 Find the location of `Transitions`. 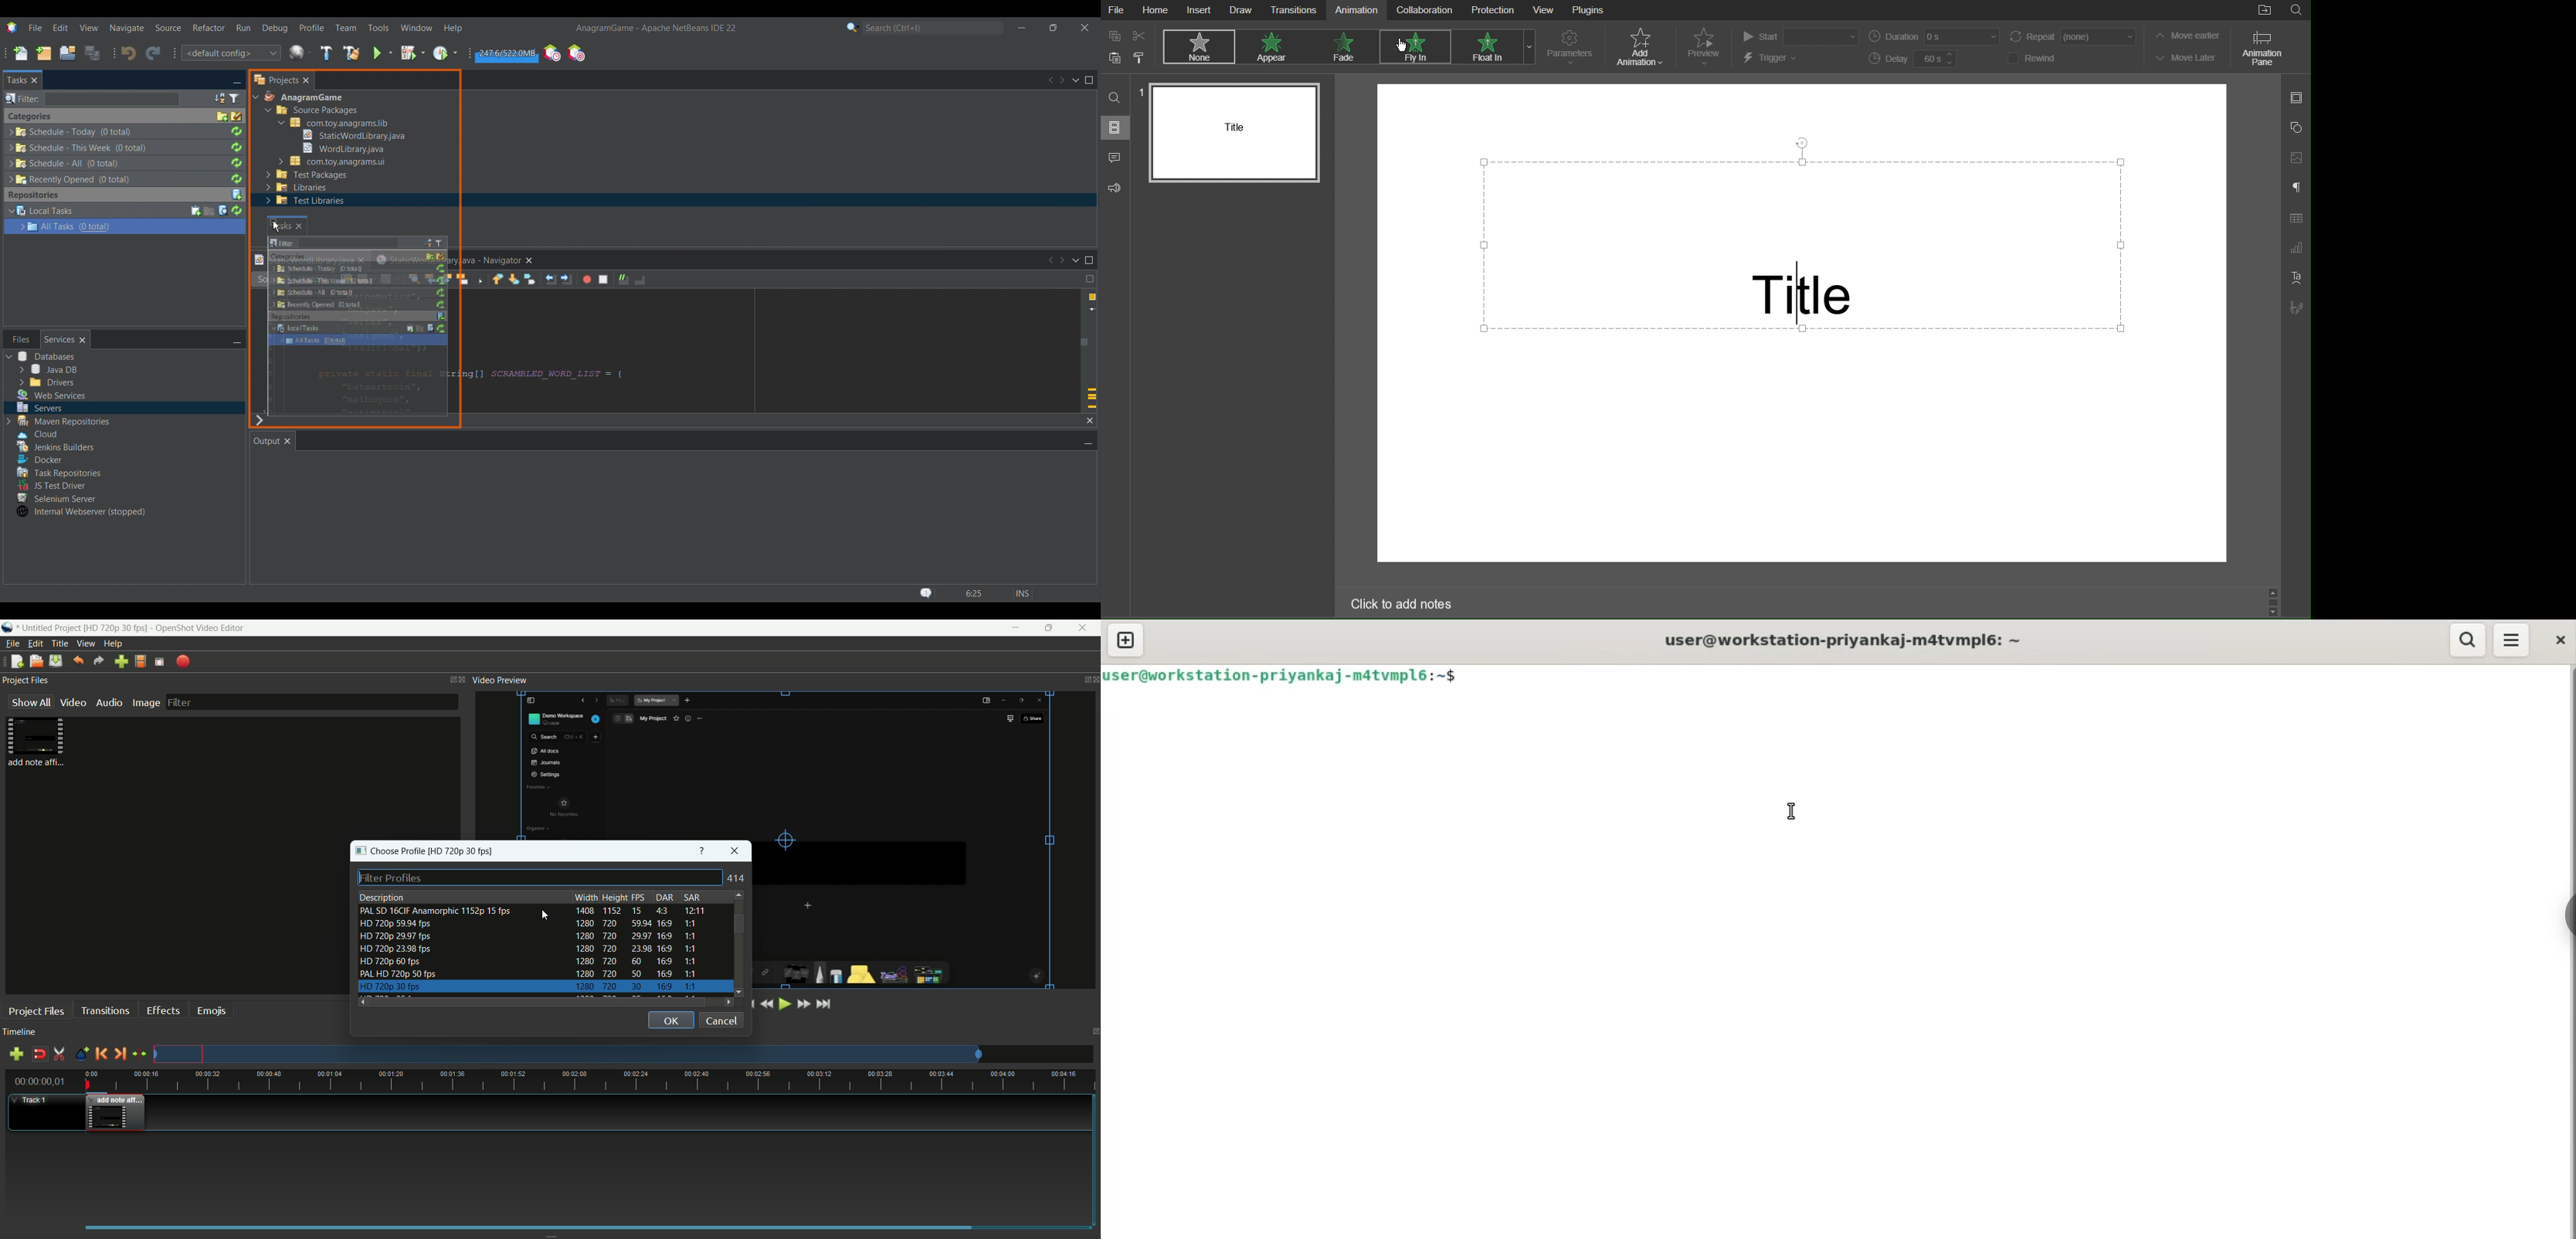

Transitions is located at coordinates (1293, 10).